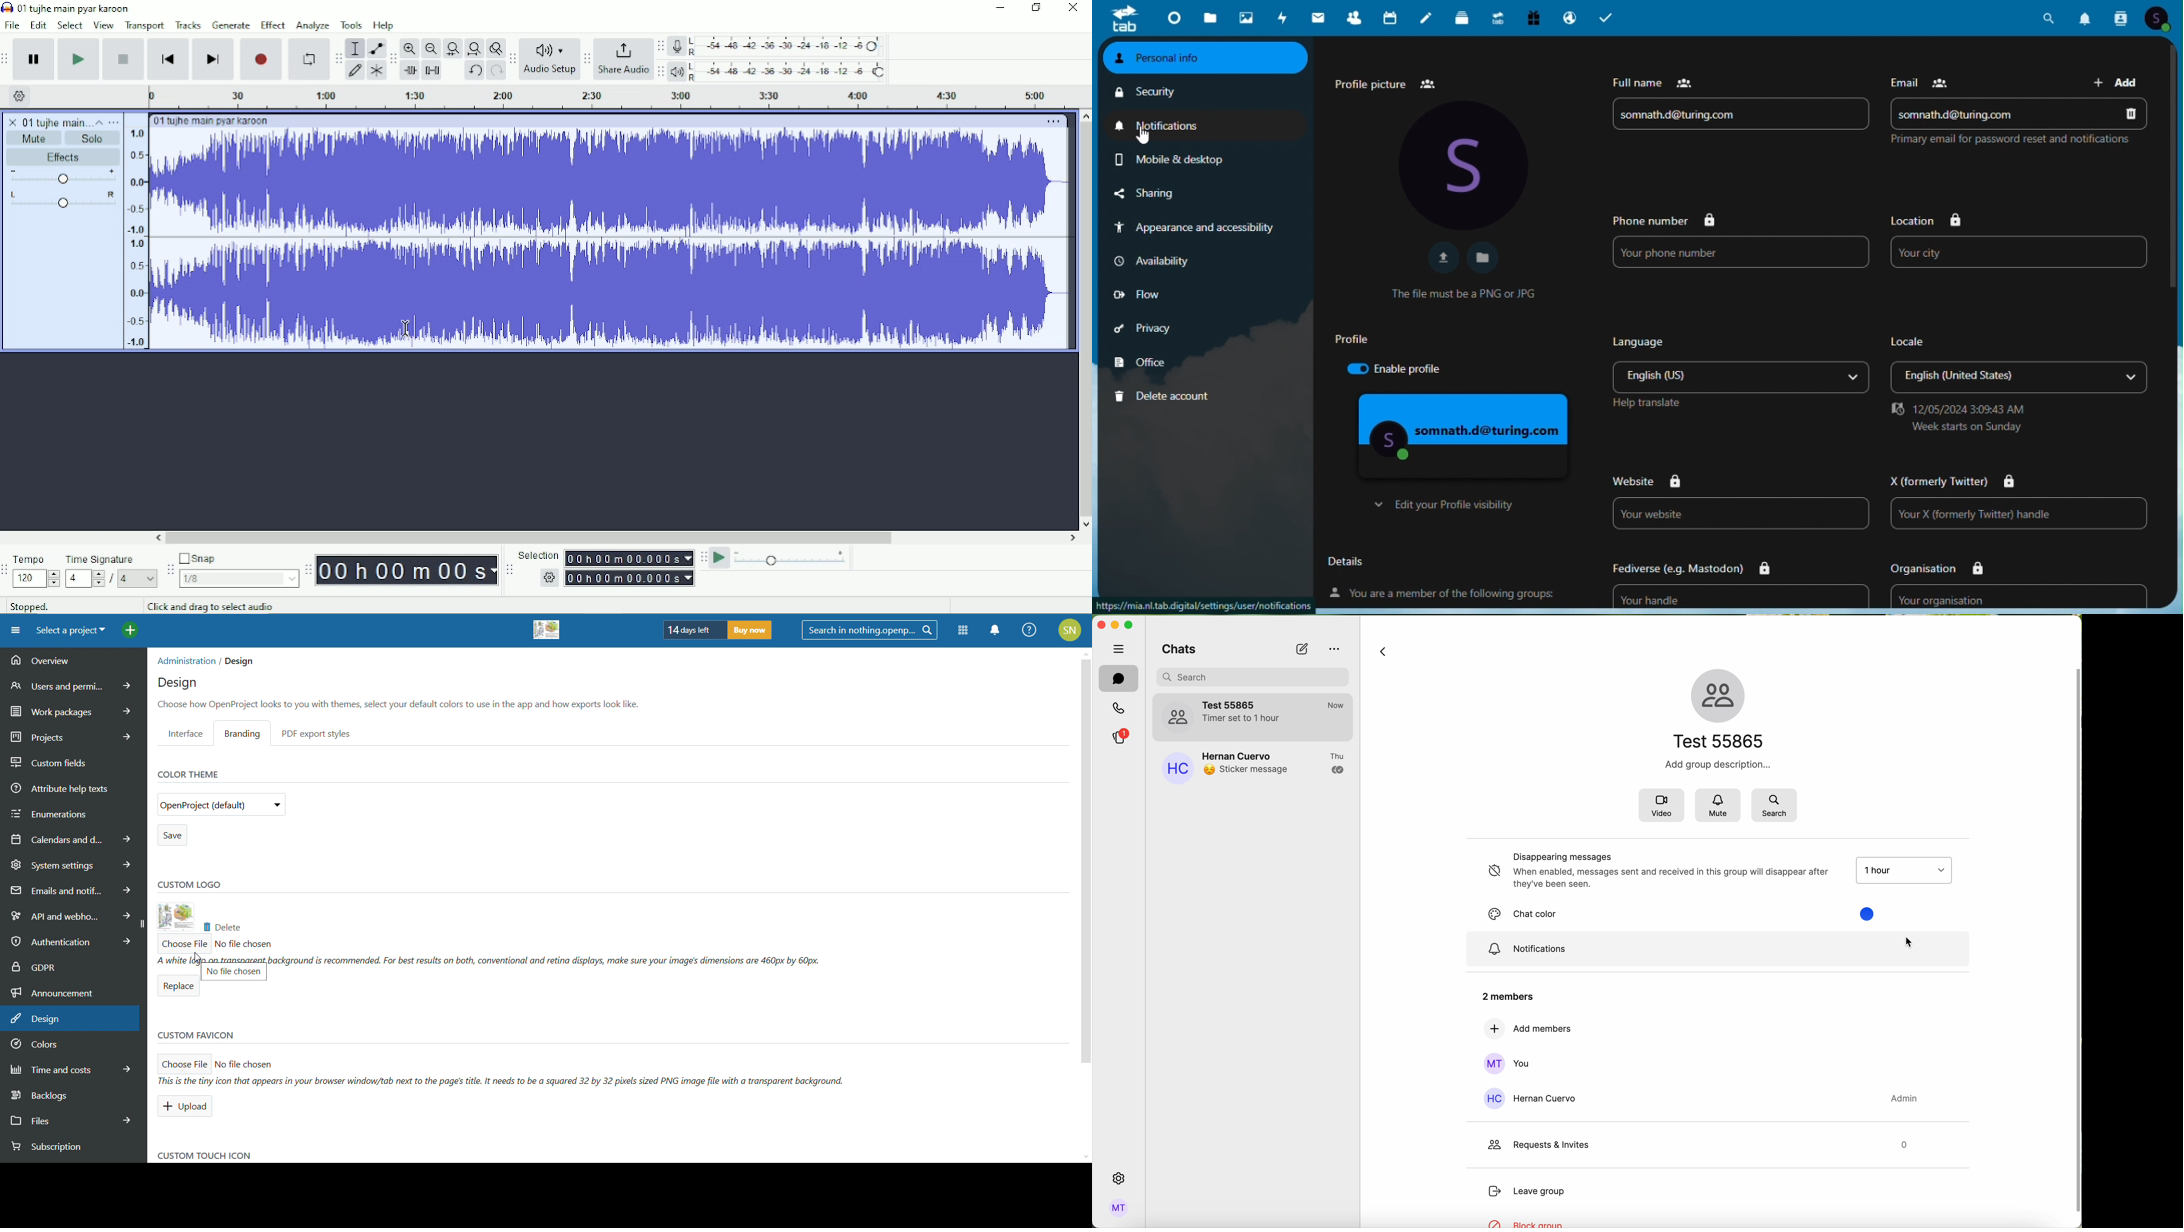  Describe the element at coordinates (2021, 223) in the screenshot. I see `Location` at that location.